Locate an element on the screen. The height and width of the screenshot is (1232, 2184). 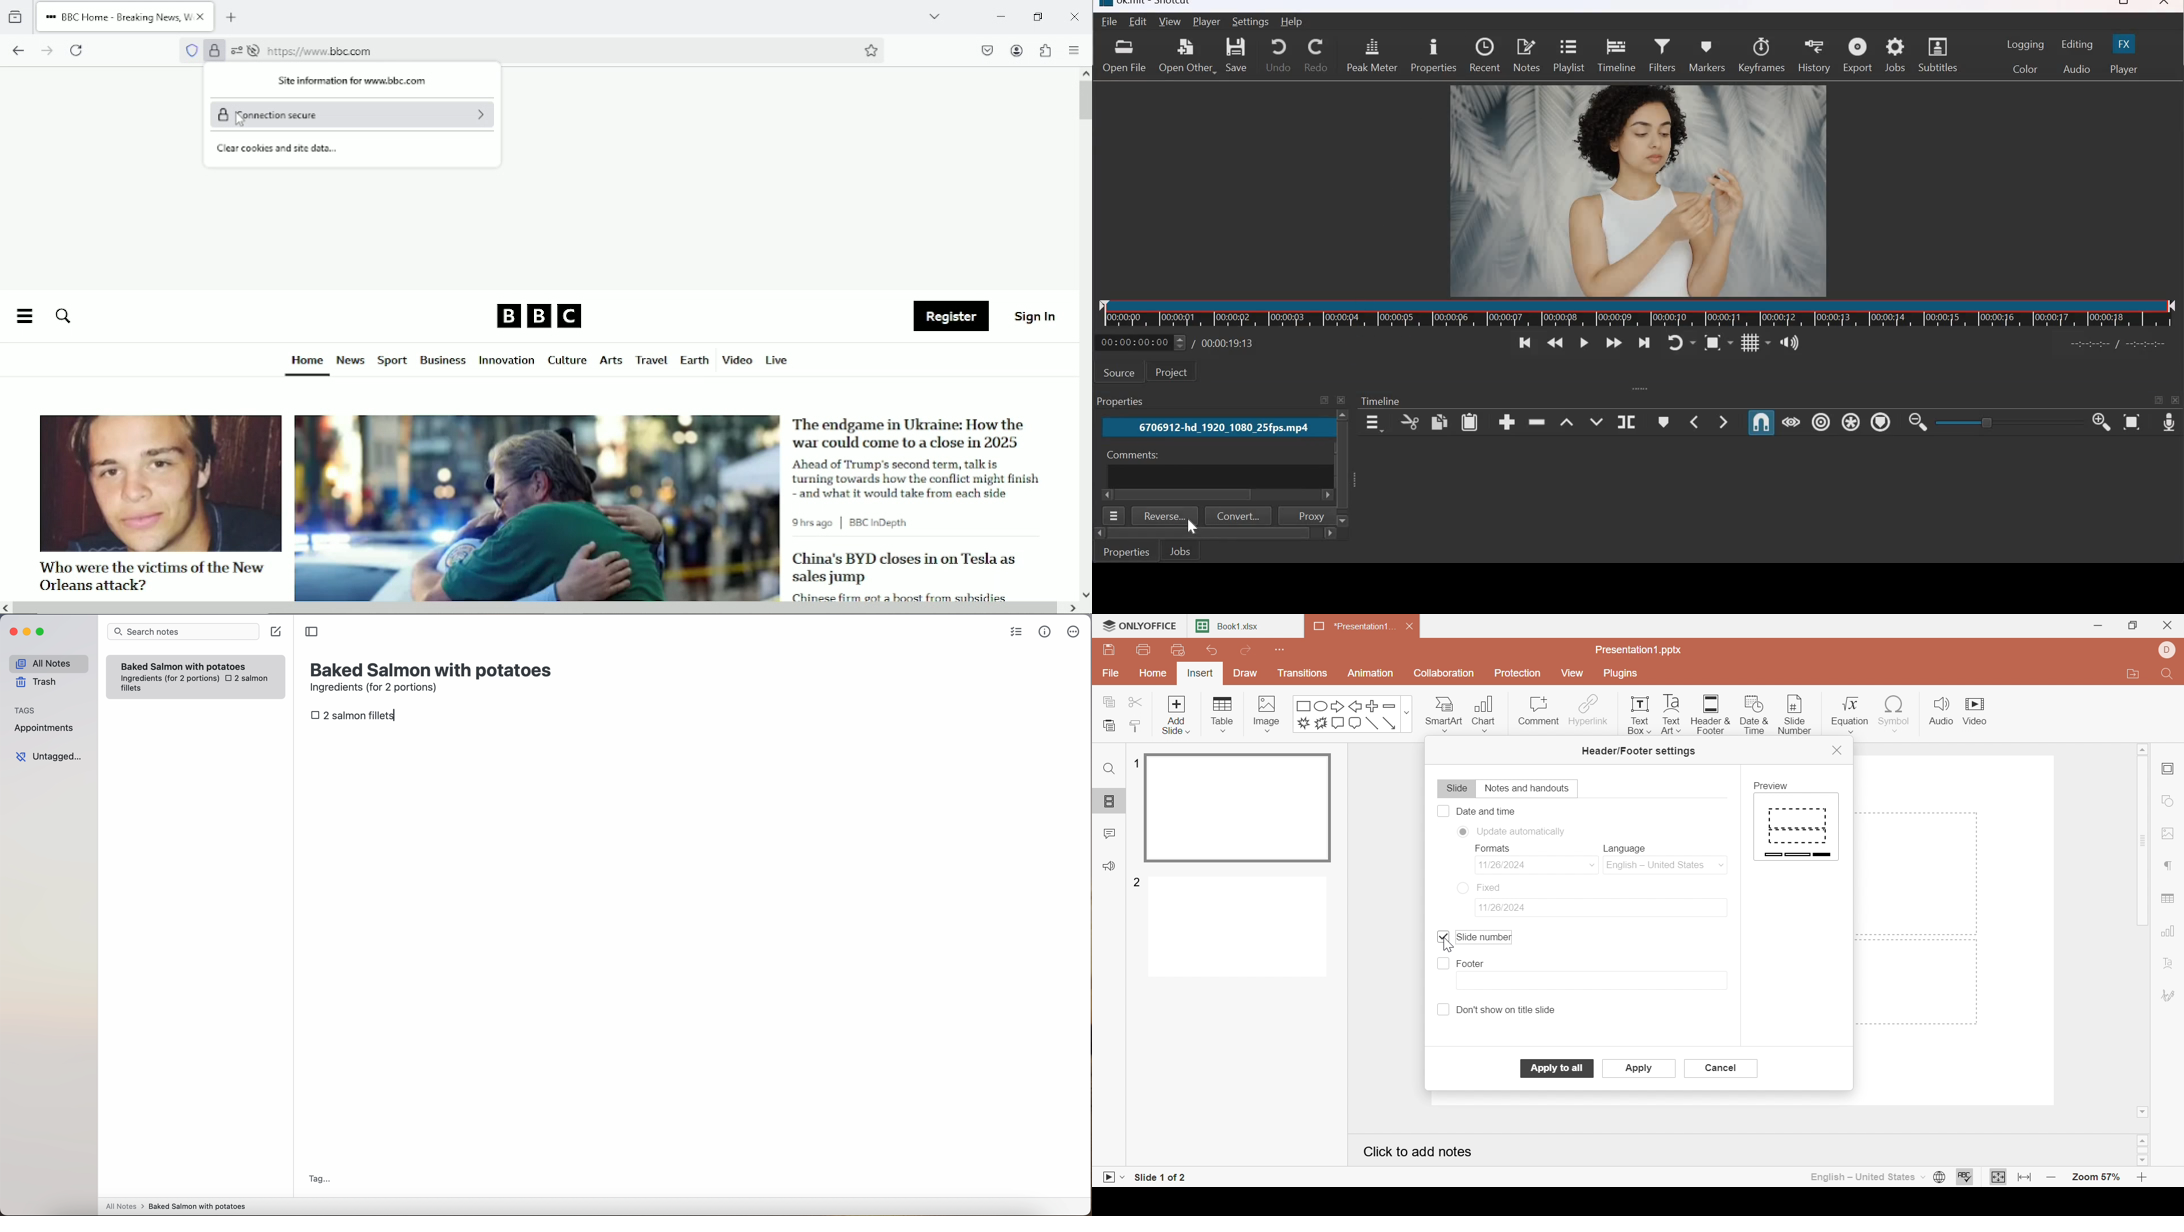
News is located at coordinates (351, 361).